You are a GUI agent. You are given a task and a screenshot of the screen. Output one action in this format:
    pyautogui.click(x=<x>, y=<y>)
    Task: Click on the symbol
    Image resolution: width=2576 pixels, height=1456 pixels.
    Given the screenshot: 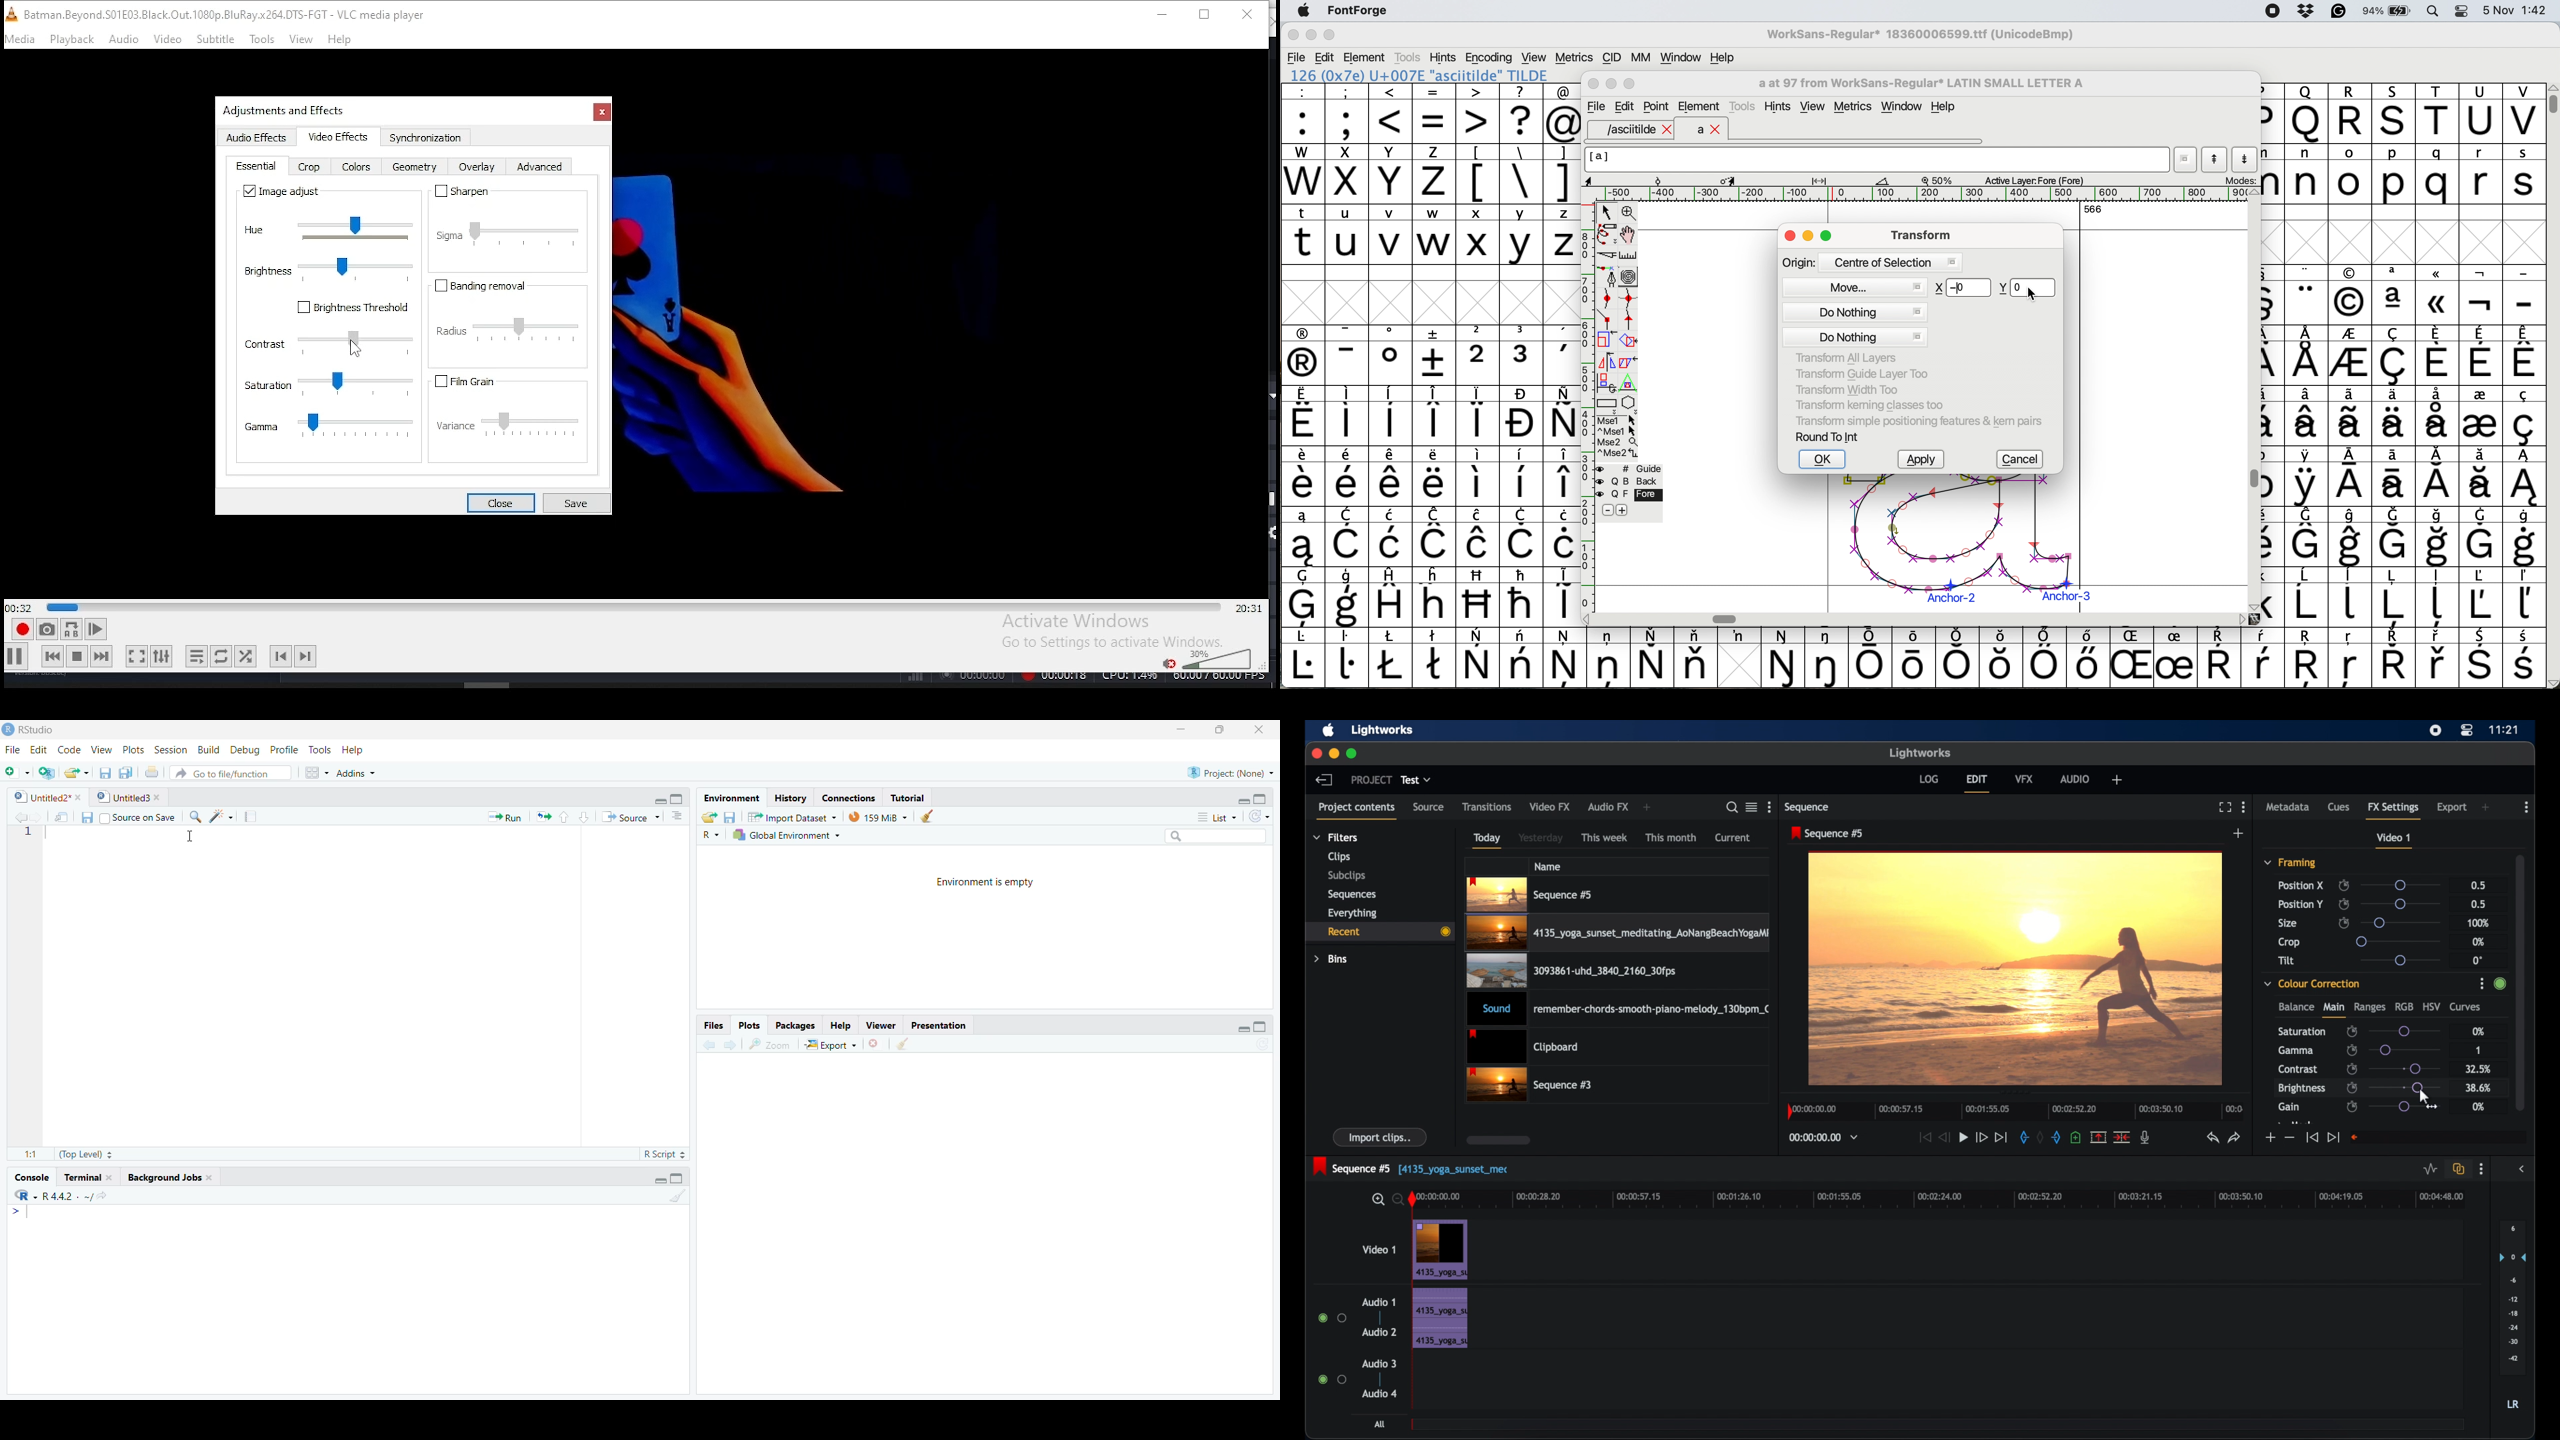 What is the action you would take?
    pyautogui.click(x=2352, y=417)
    